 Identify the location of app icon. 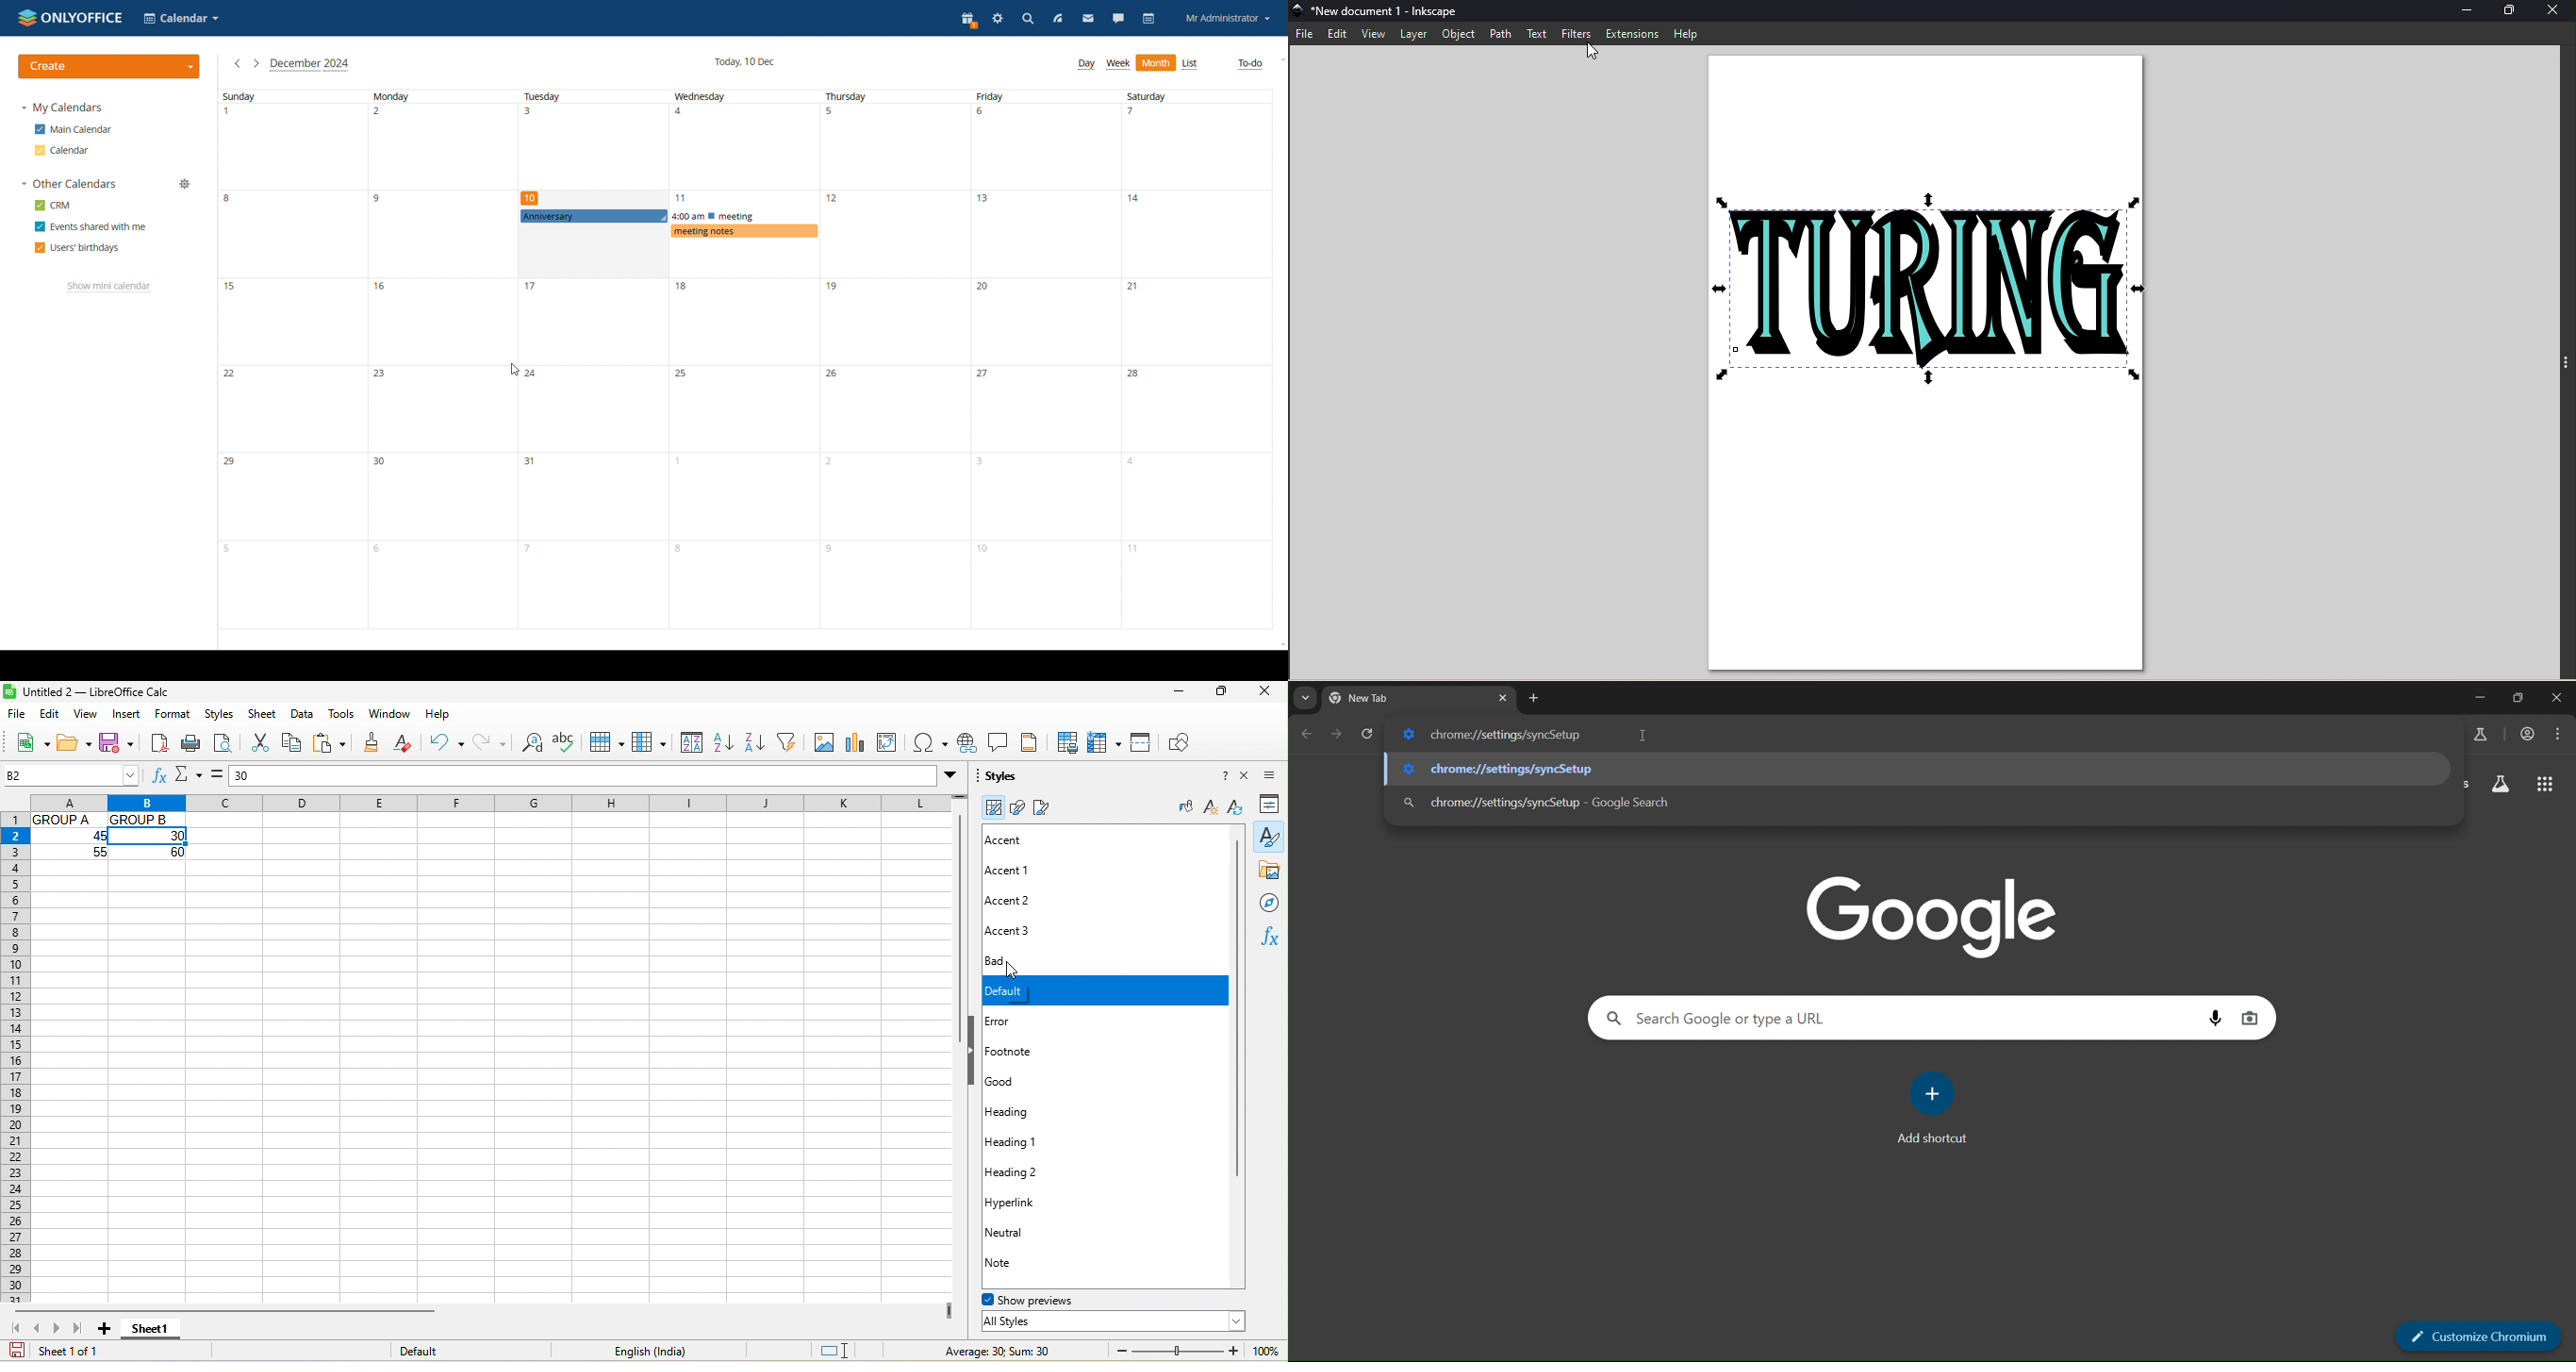
(1298, 12).